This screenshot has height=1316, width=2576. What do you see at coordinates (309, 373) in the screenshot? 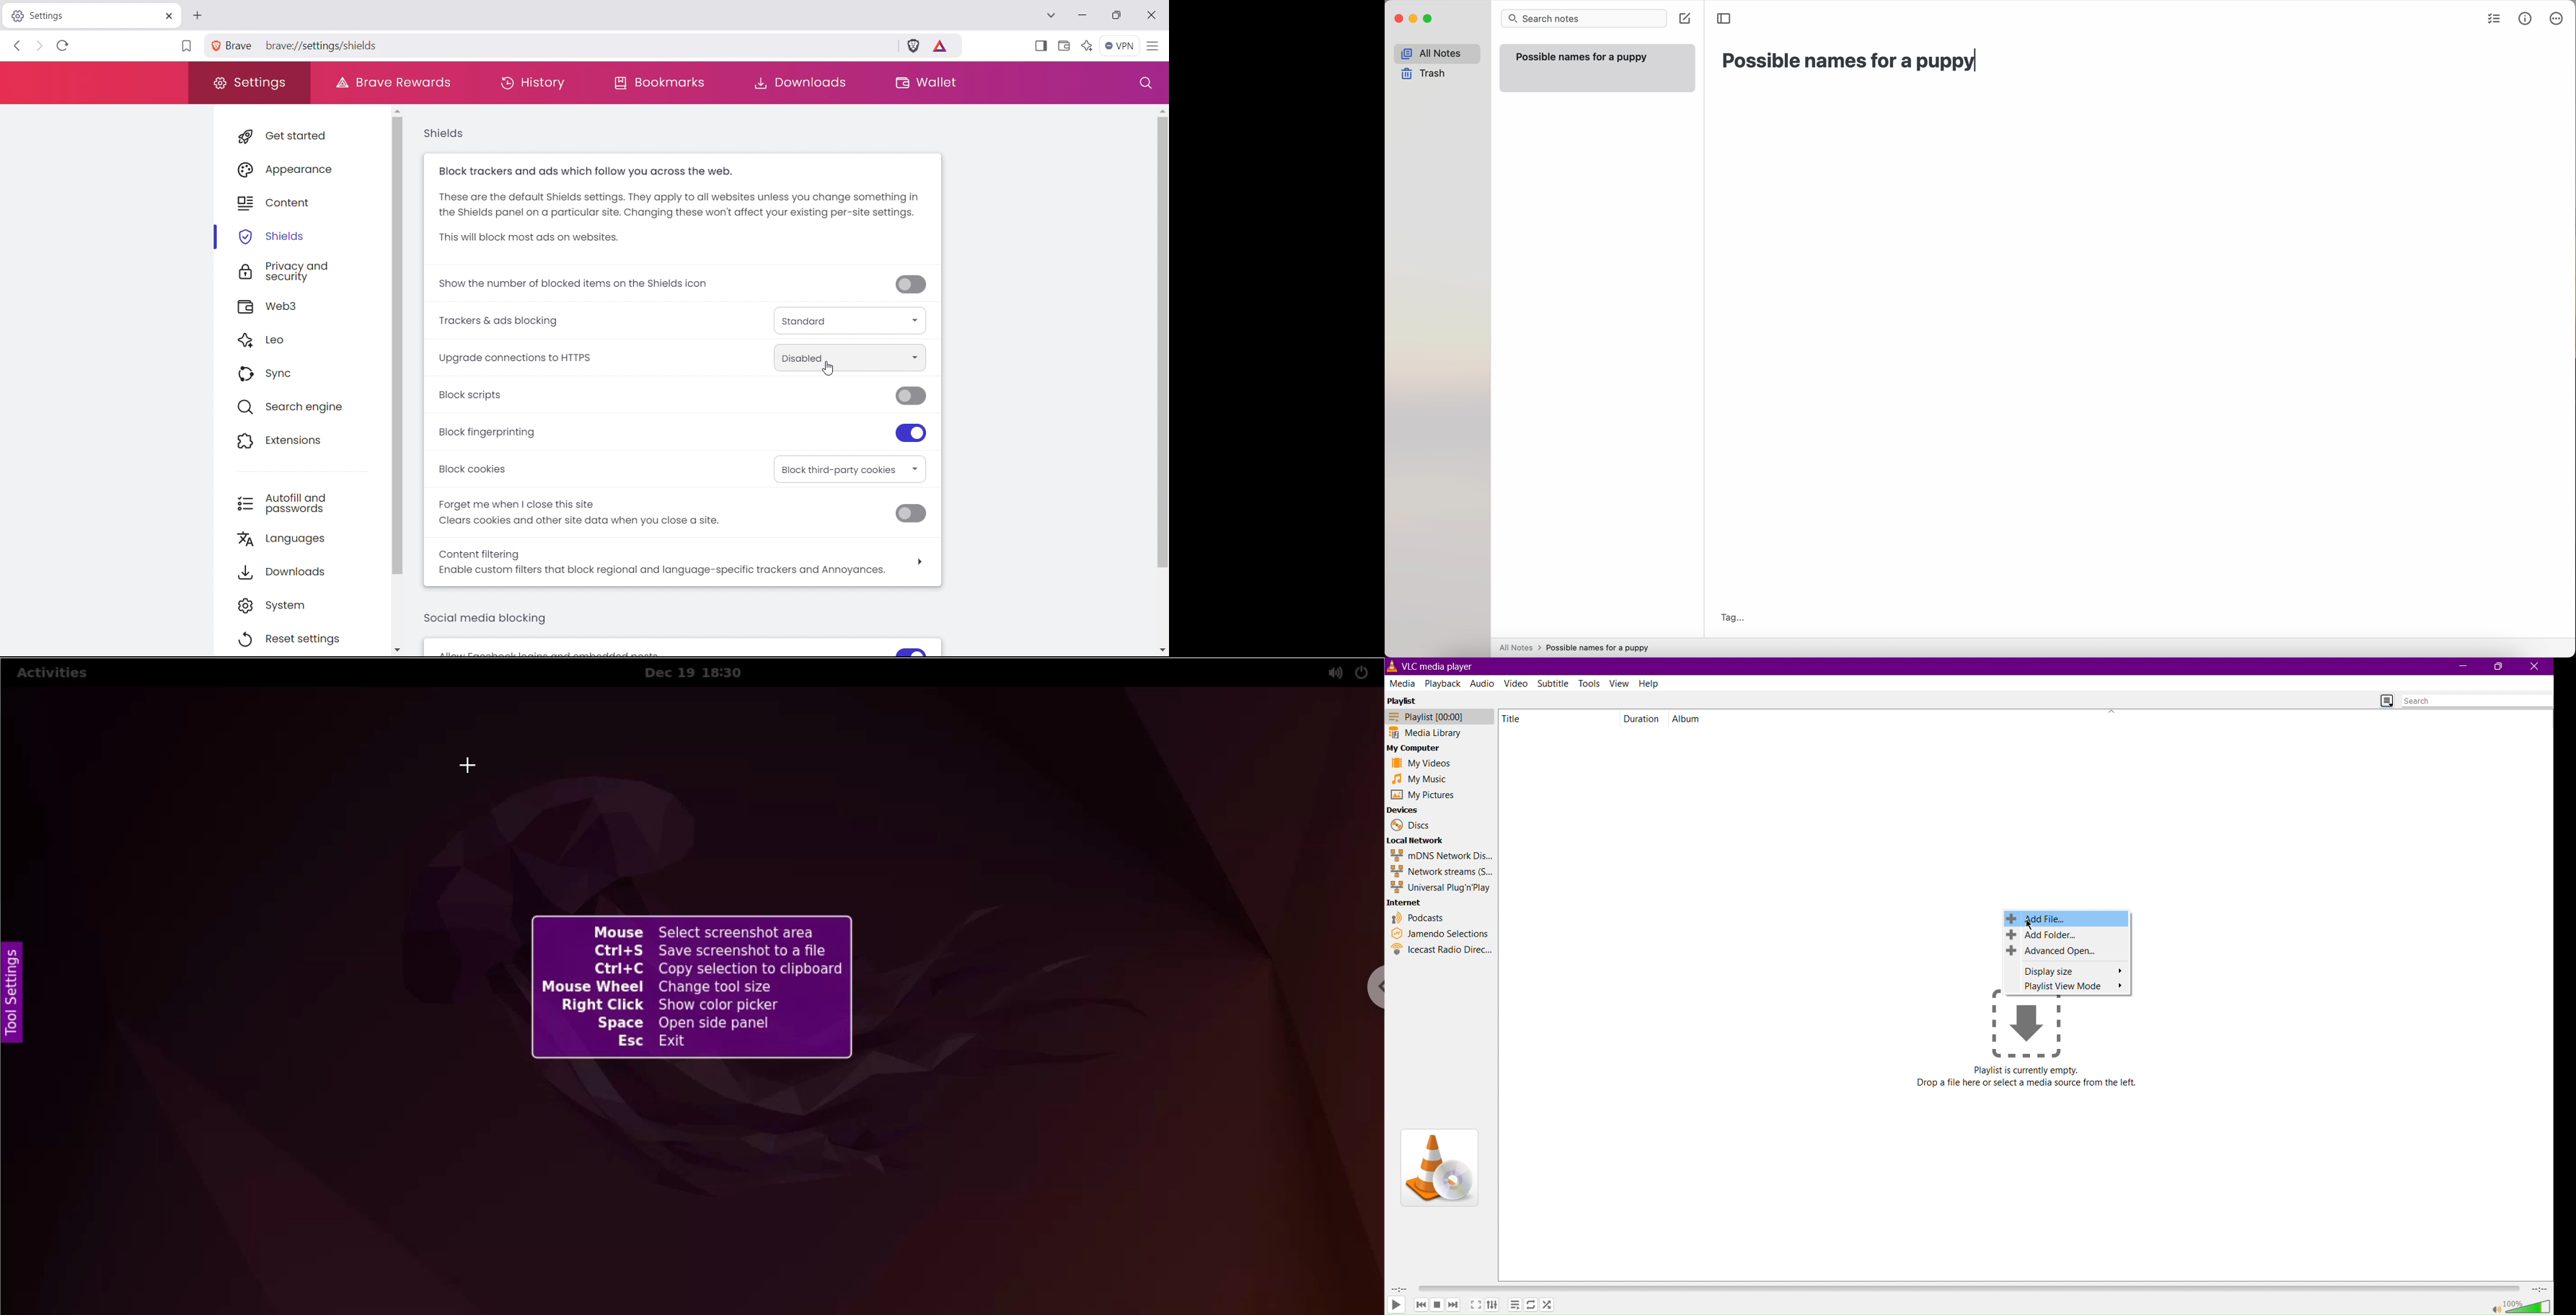
I see `sync` at bounding box center [309, 373].